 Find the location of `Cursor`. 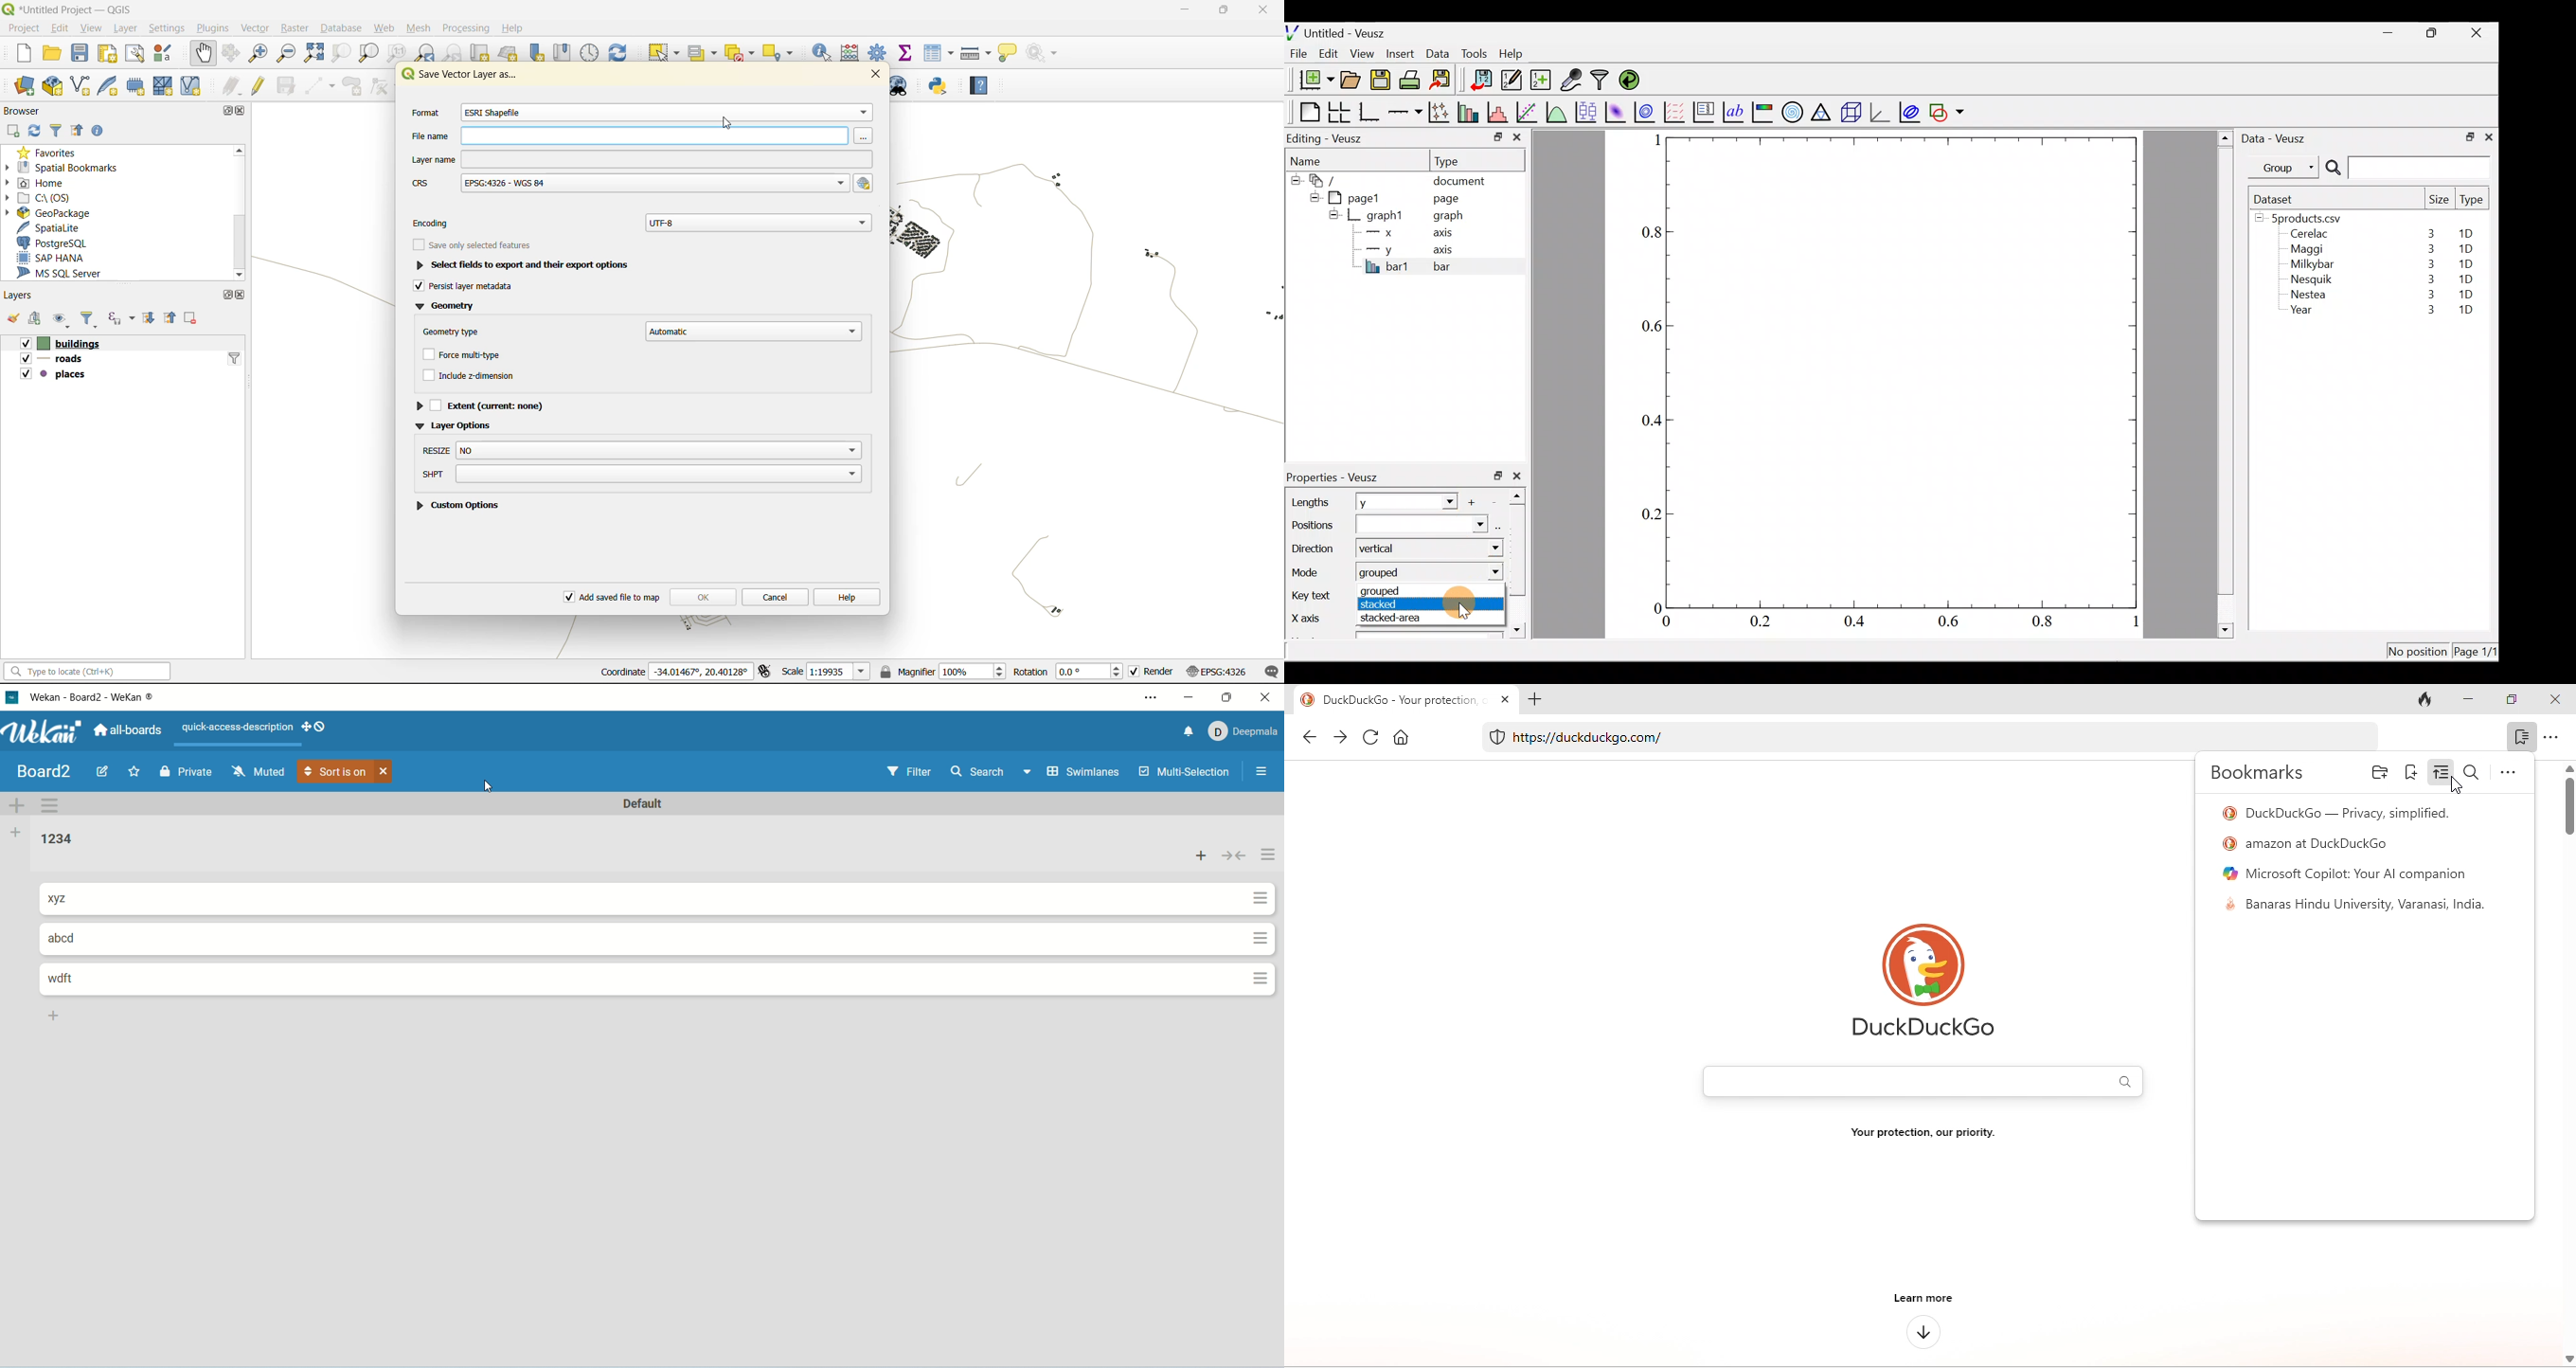

Cursor is located at coordinates (1460, 605).